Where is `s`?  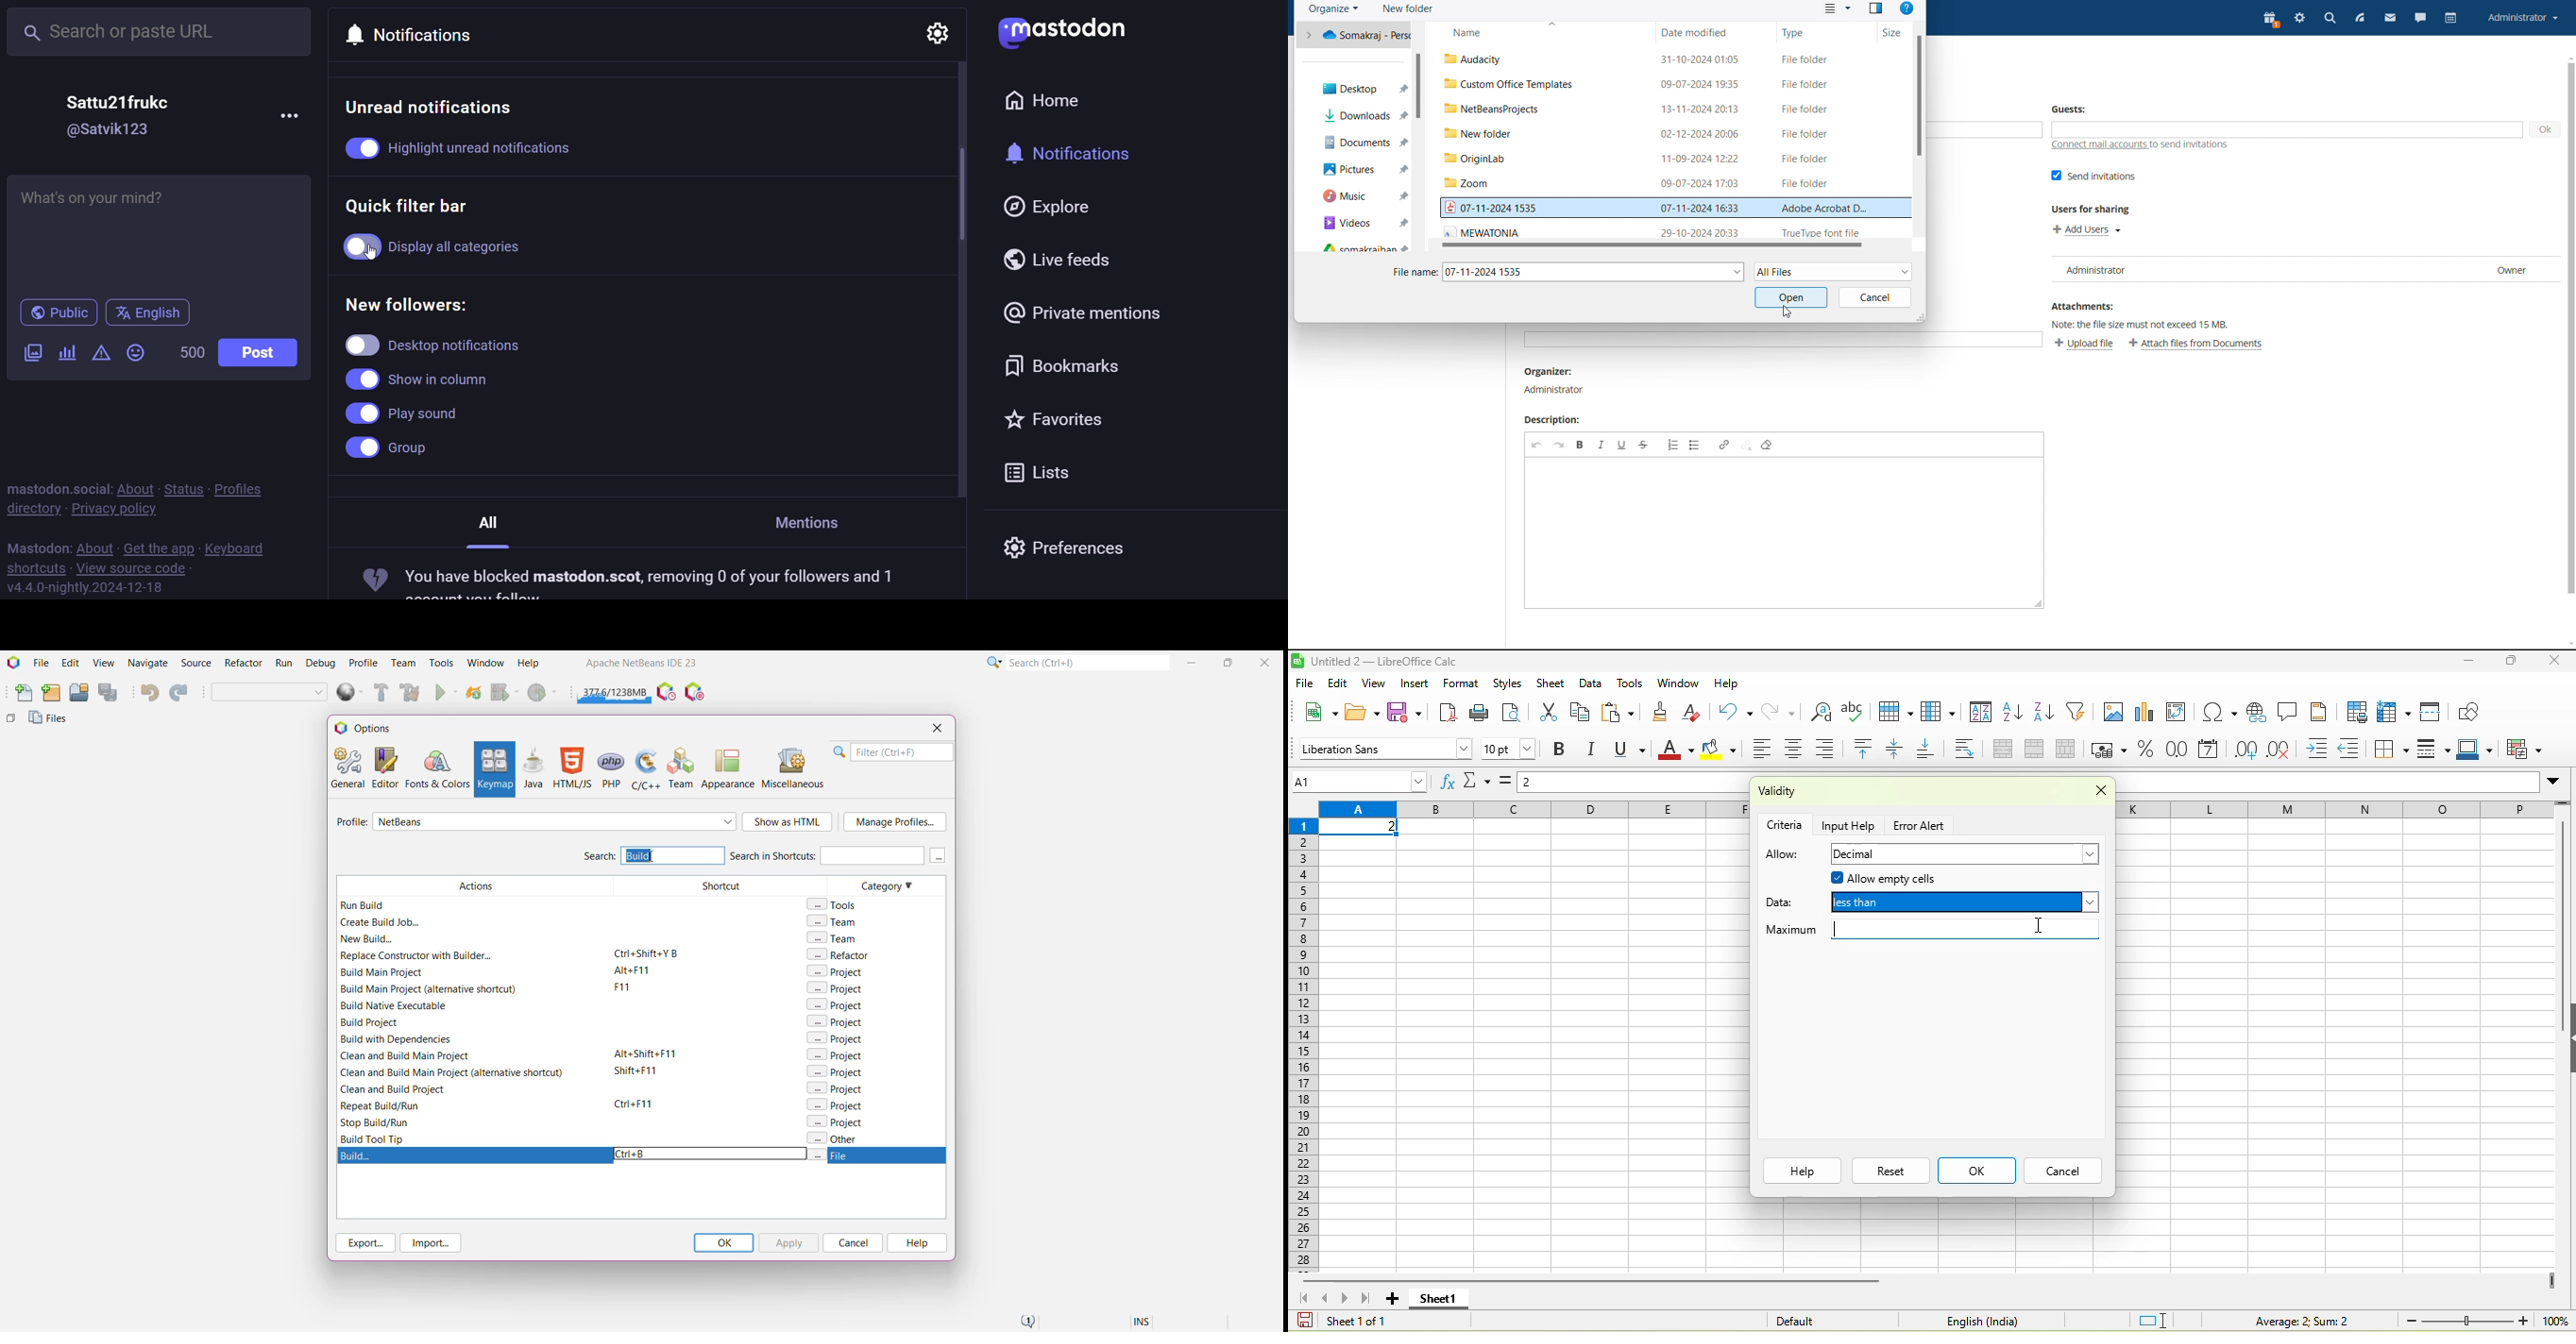 s is located at coordinates (1651, 245).